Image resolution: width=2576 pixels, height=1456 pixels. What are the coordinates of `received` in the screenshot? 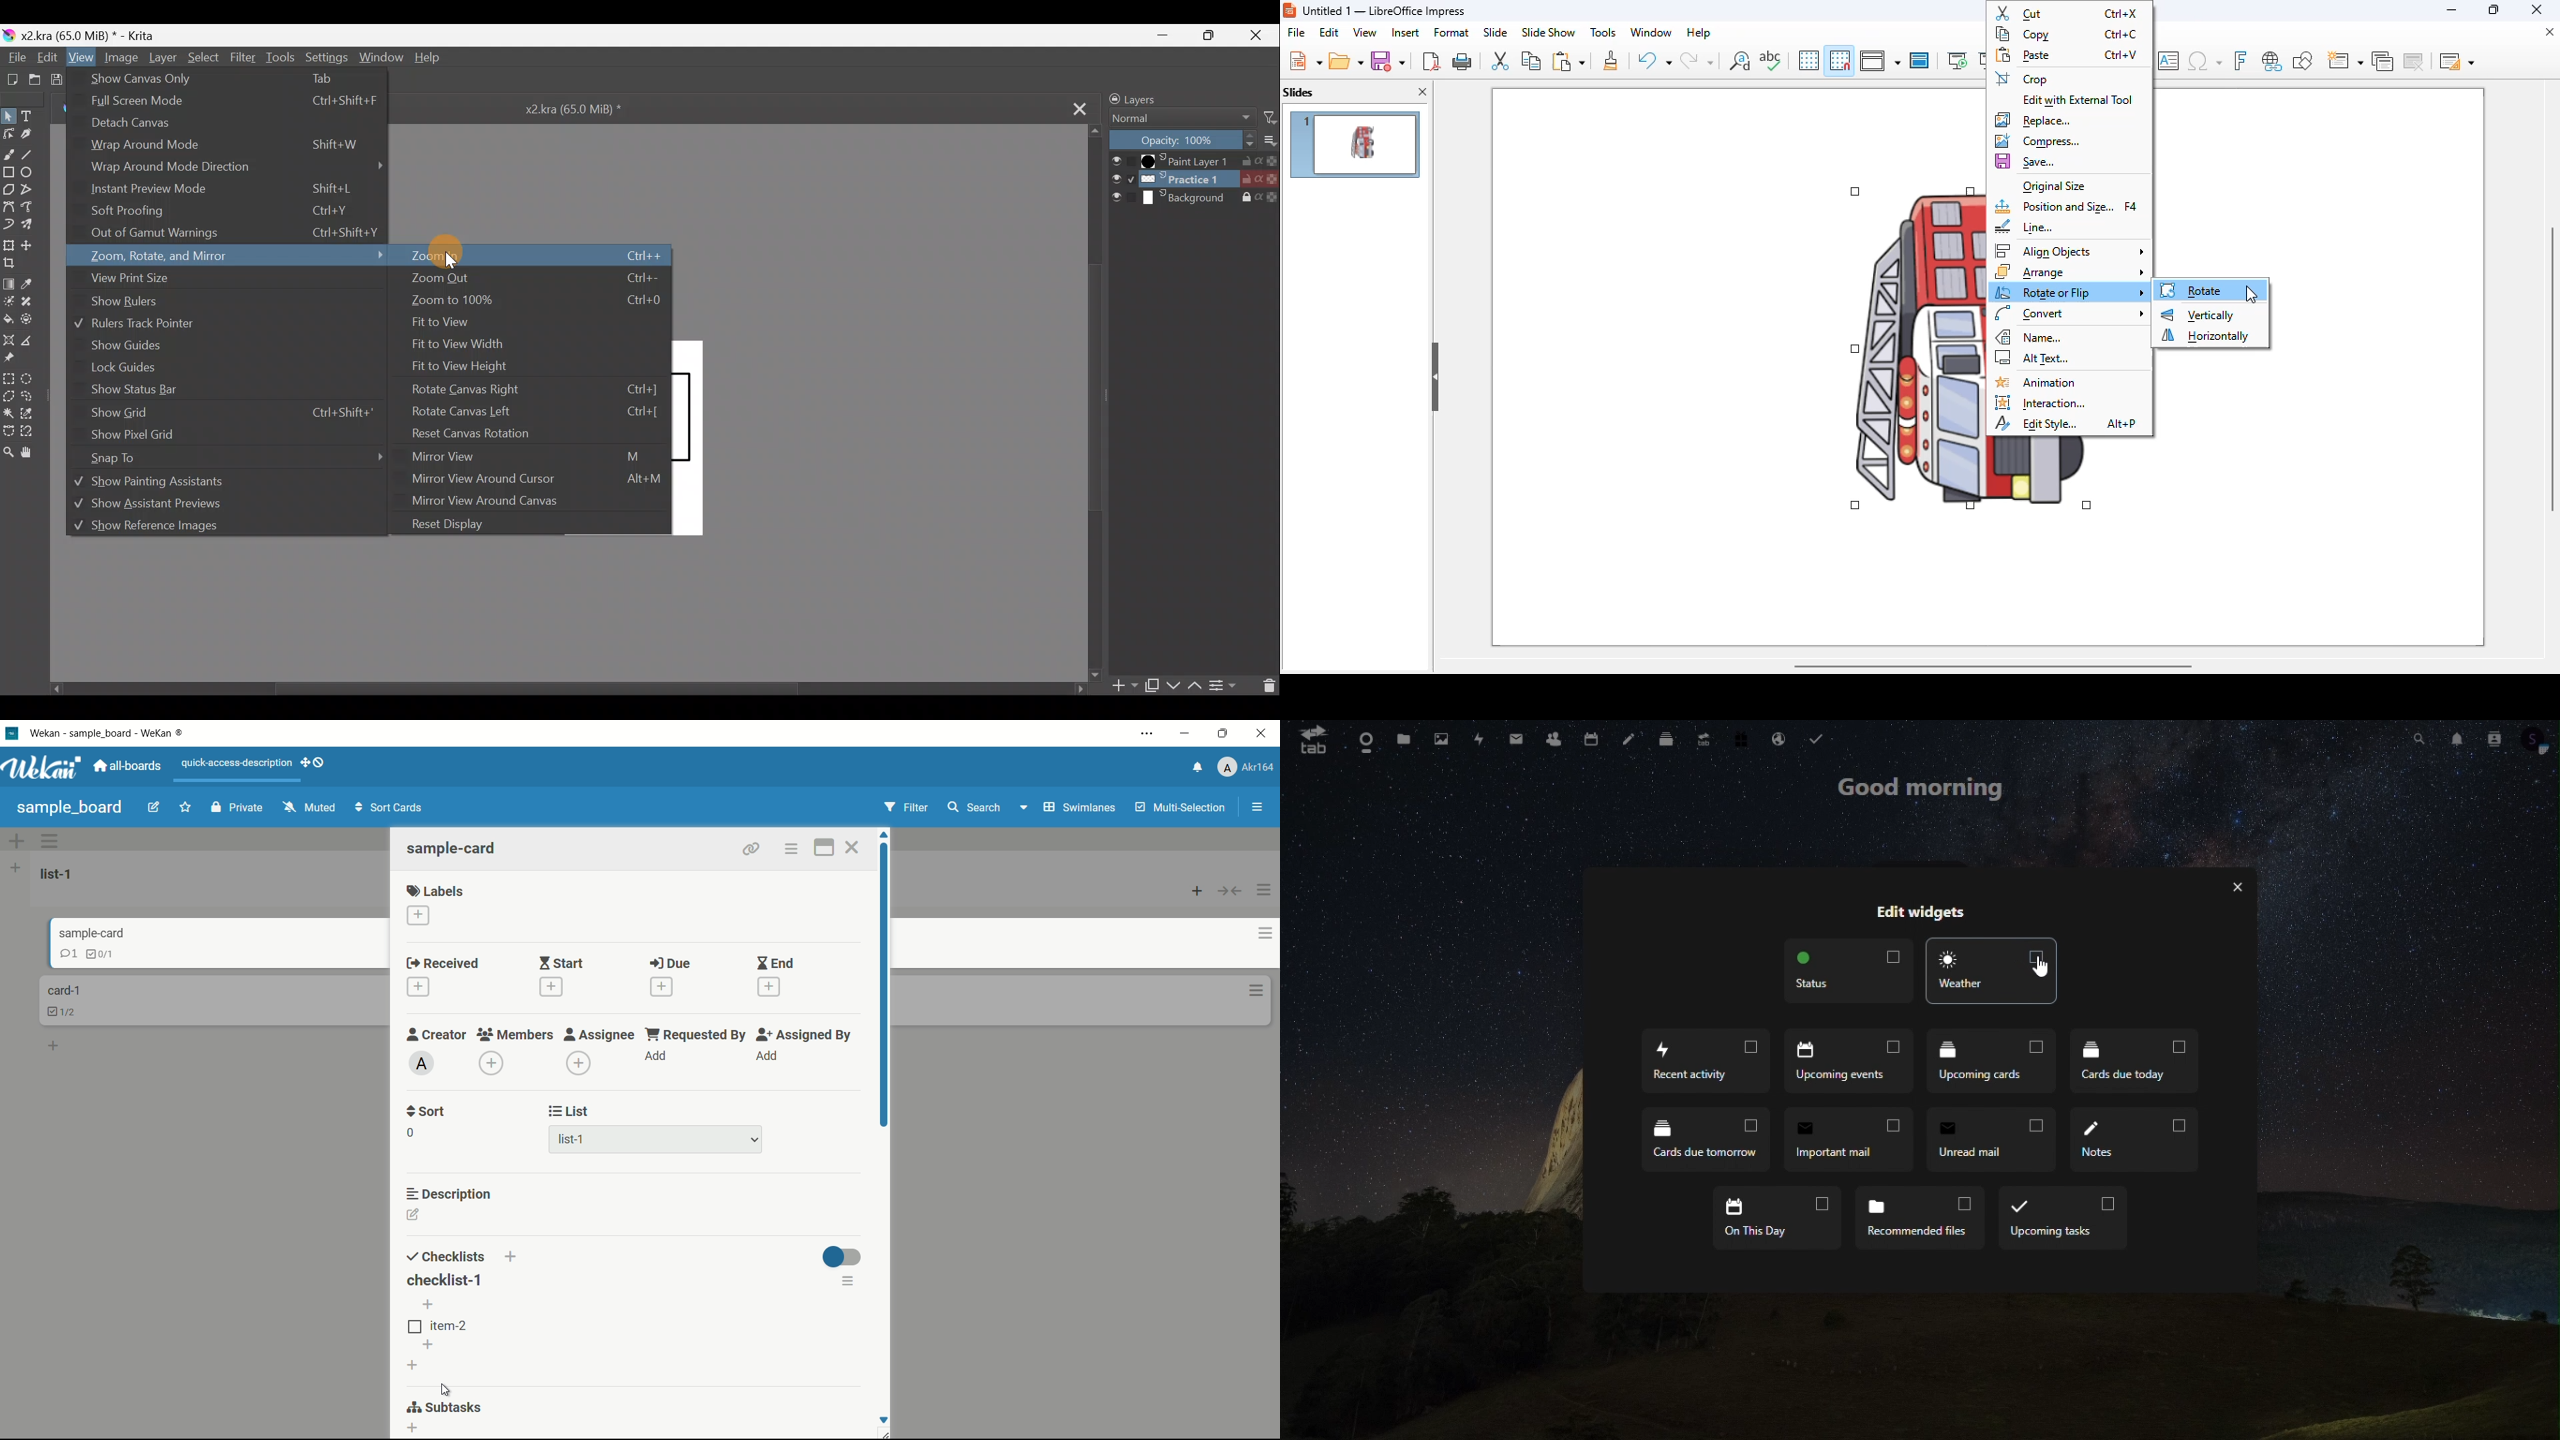 It's located at (443, 963).